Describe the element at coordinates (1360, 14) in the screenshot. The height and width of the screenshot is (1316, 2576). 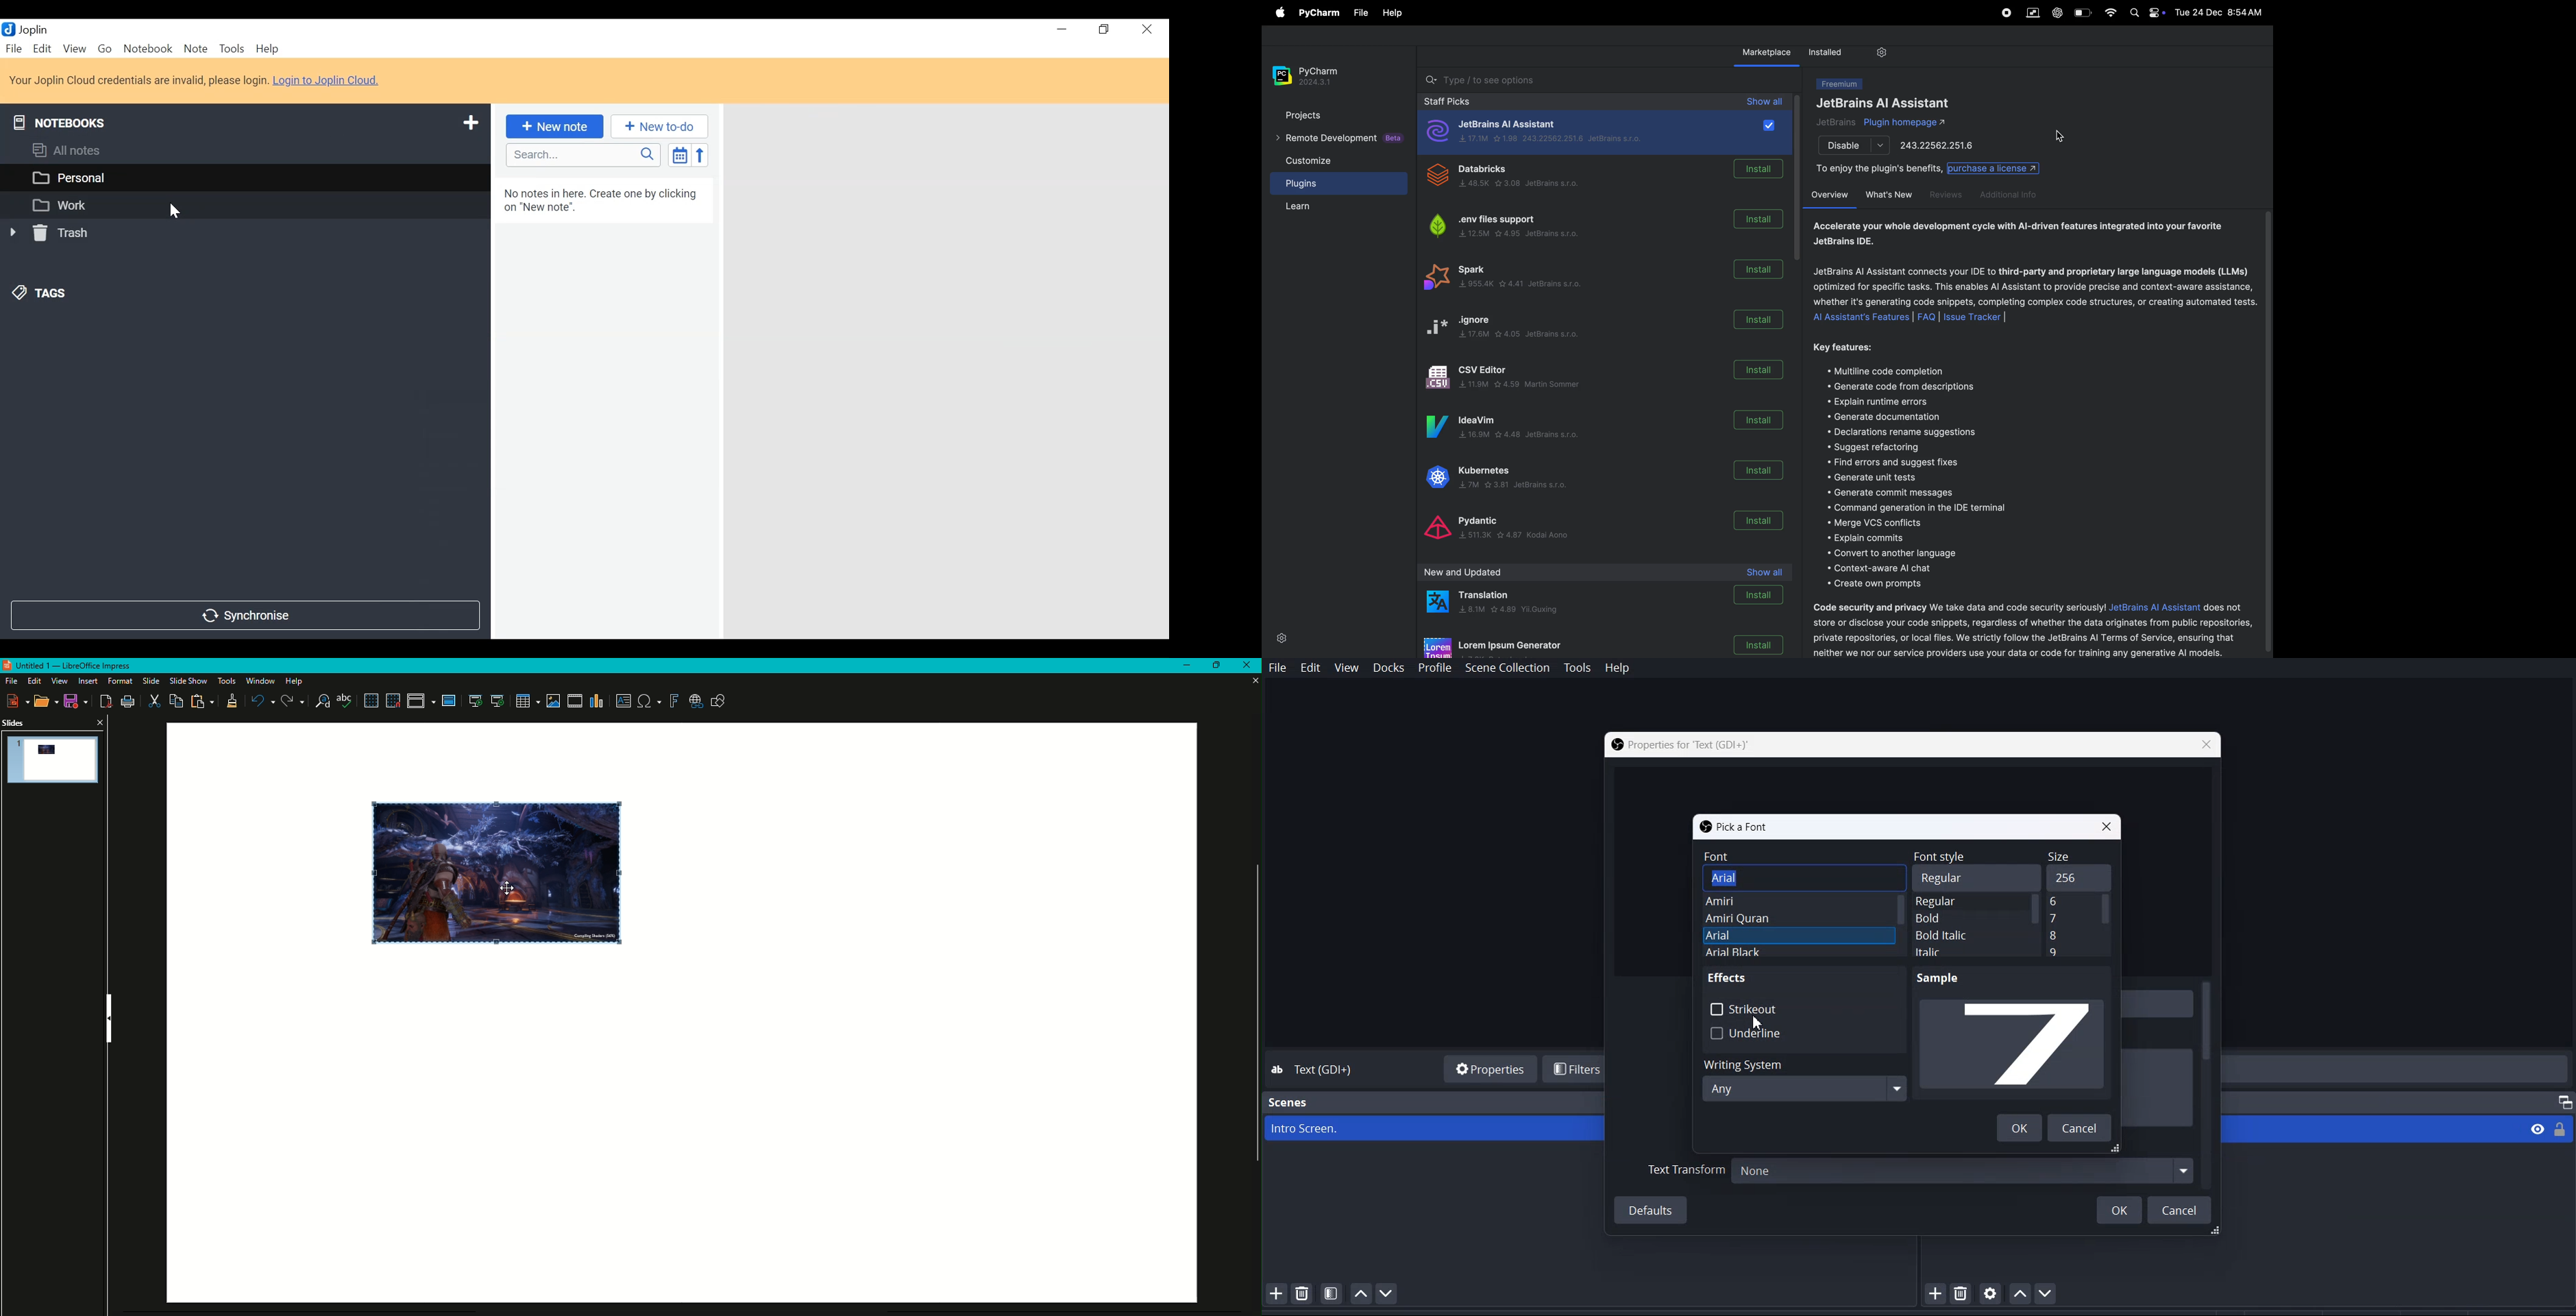
I see `File` at that location.